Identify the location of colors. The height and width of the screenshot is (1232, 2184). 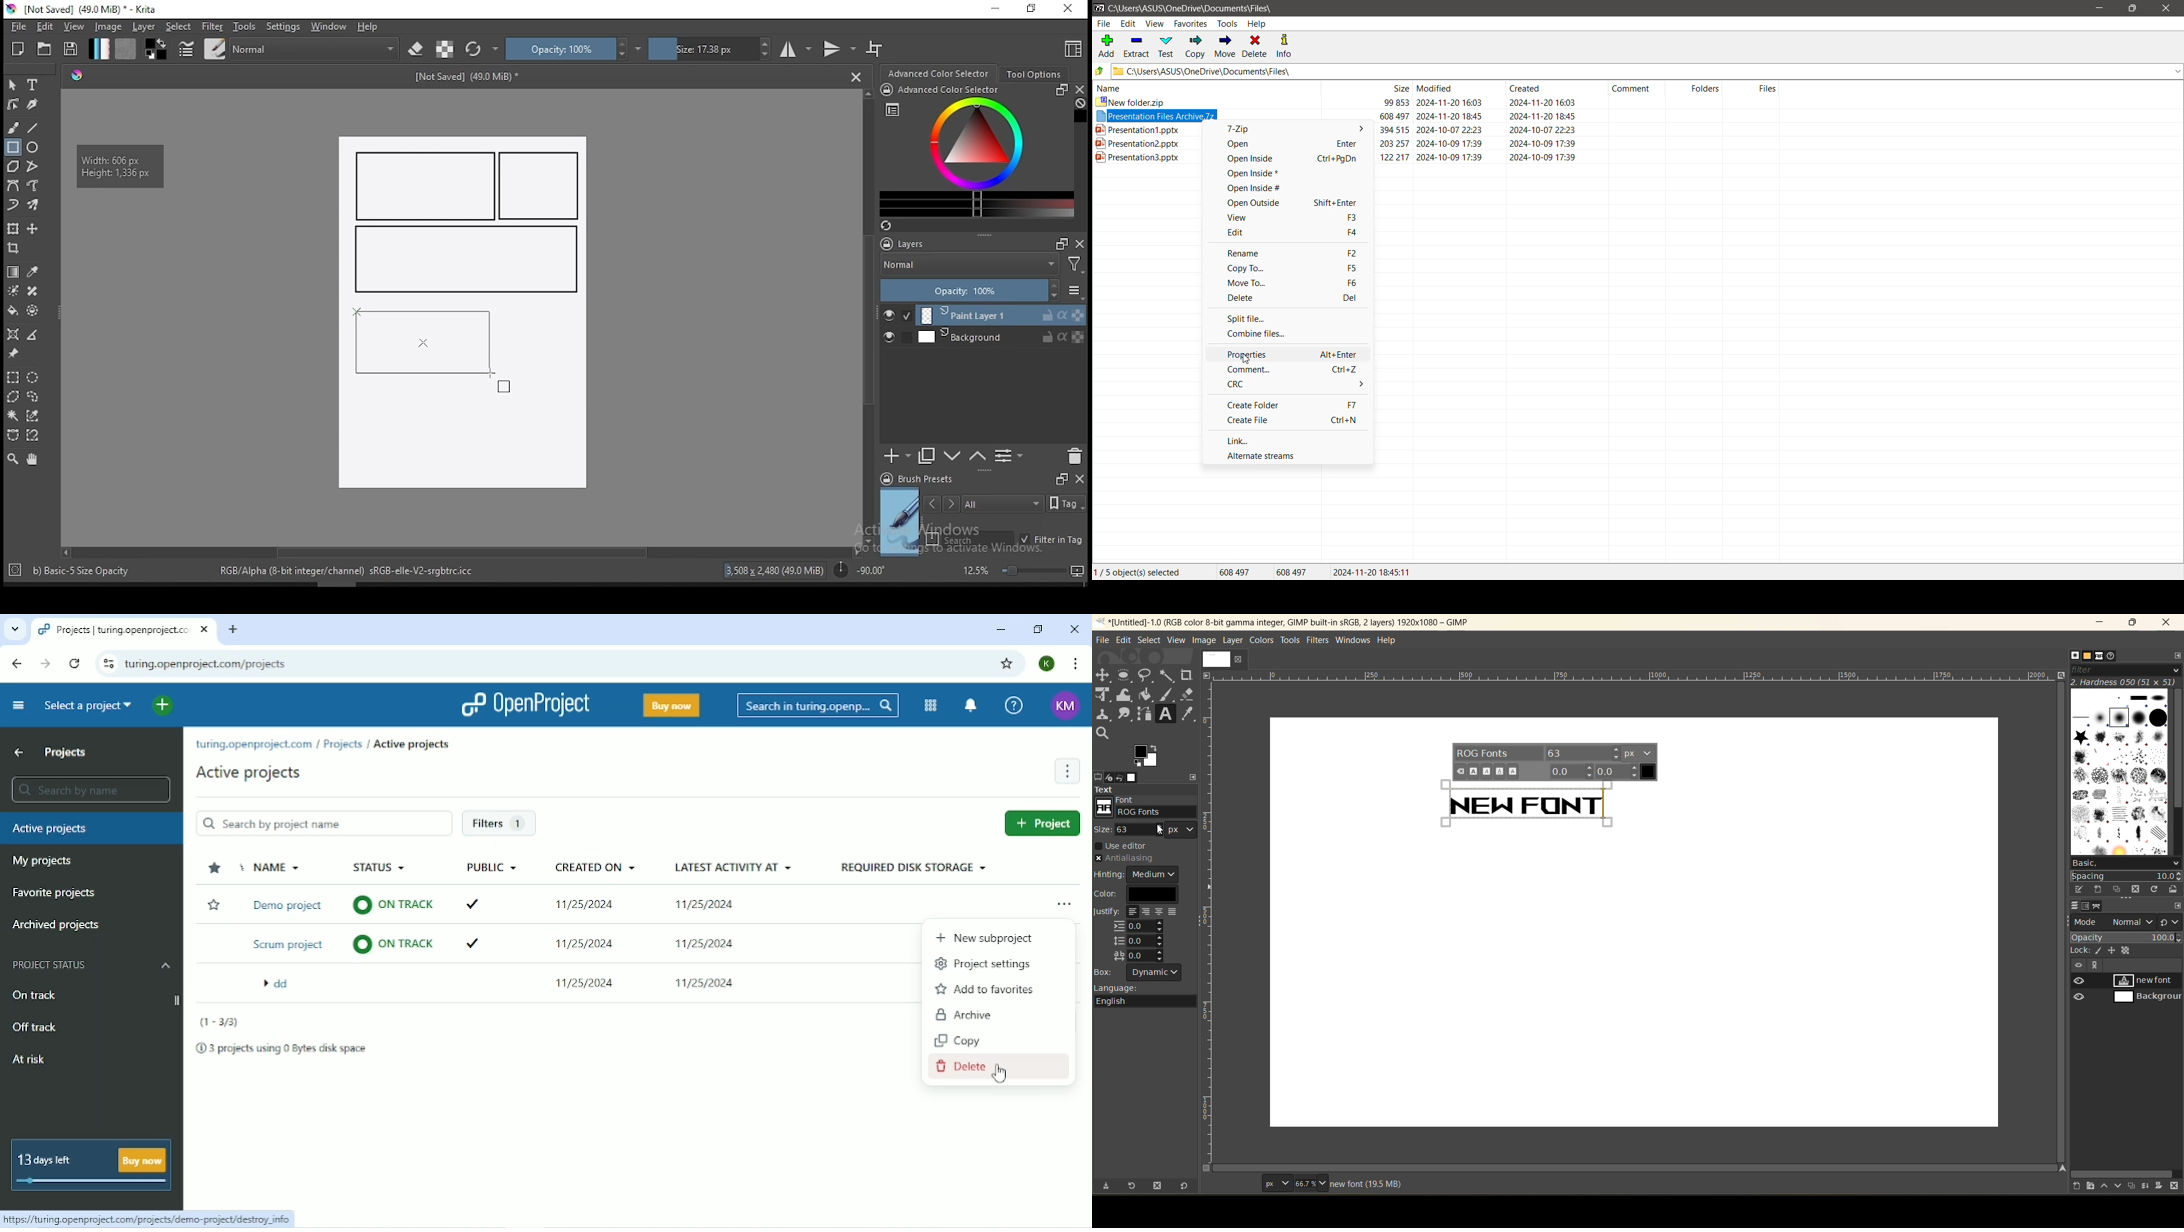
(156, 49).